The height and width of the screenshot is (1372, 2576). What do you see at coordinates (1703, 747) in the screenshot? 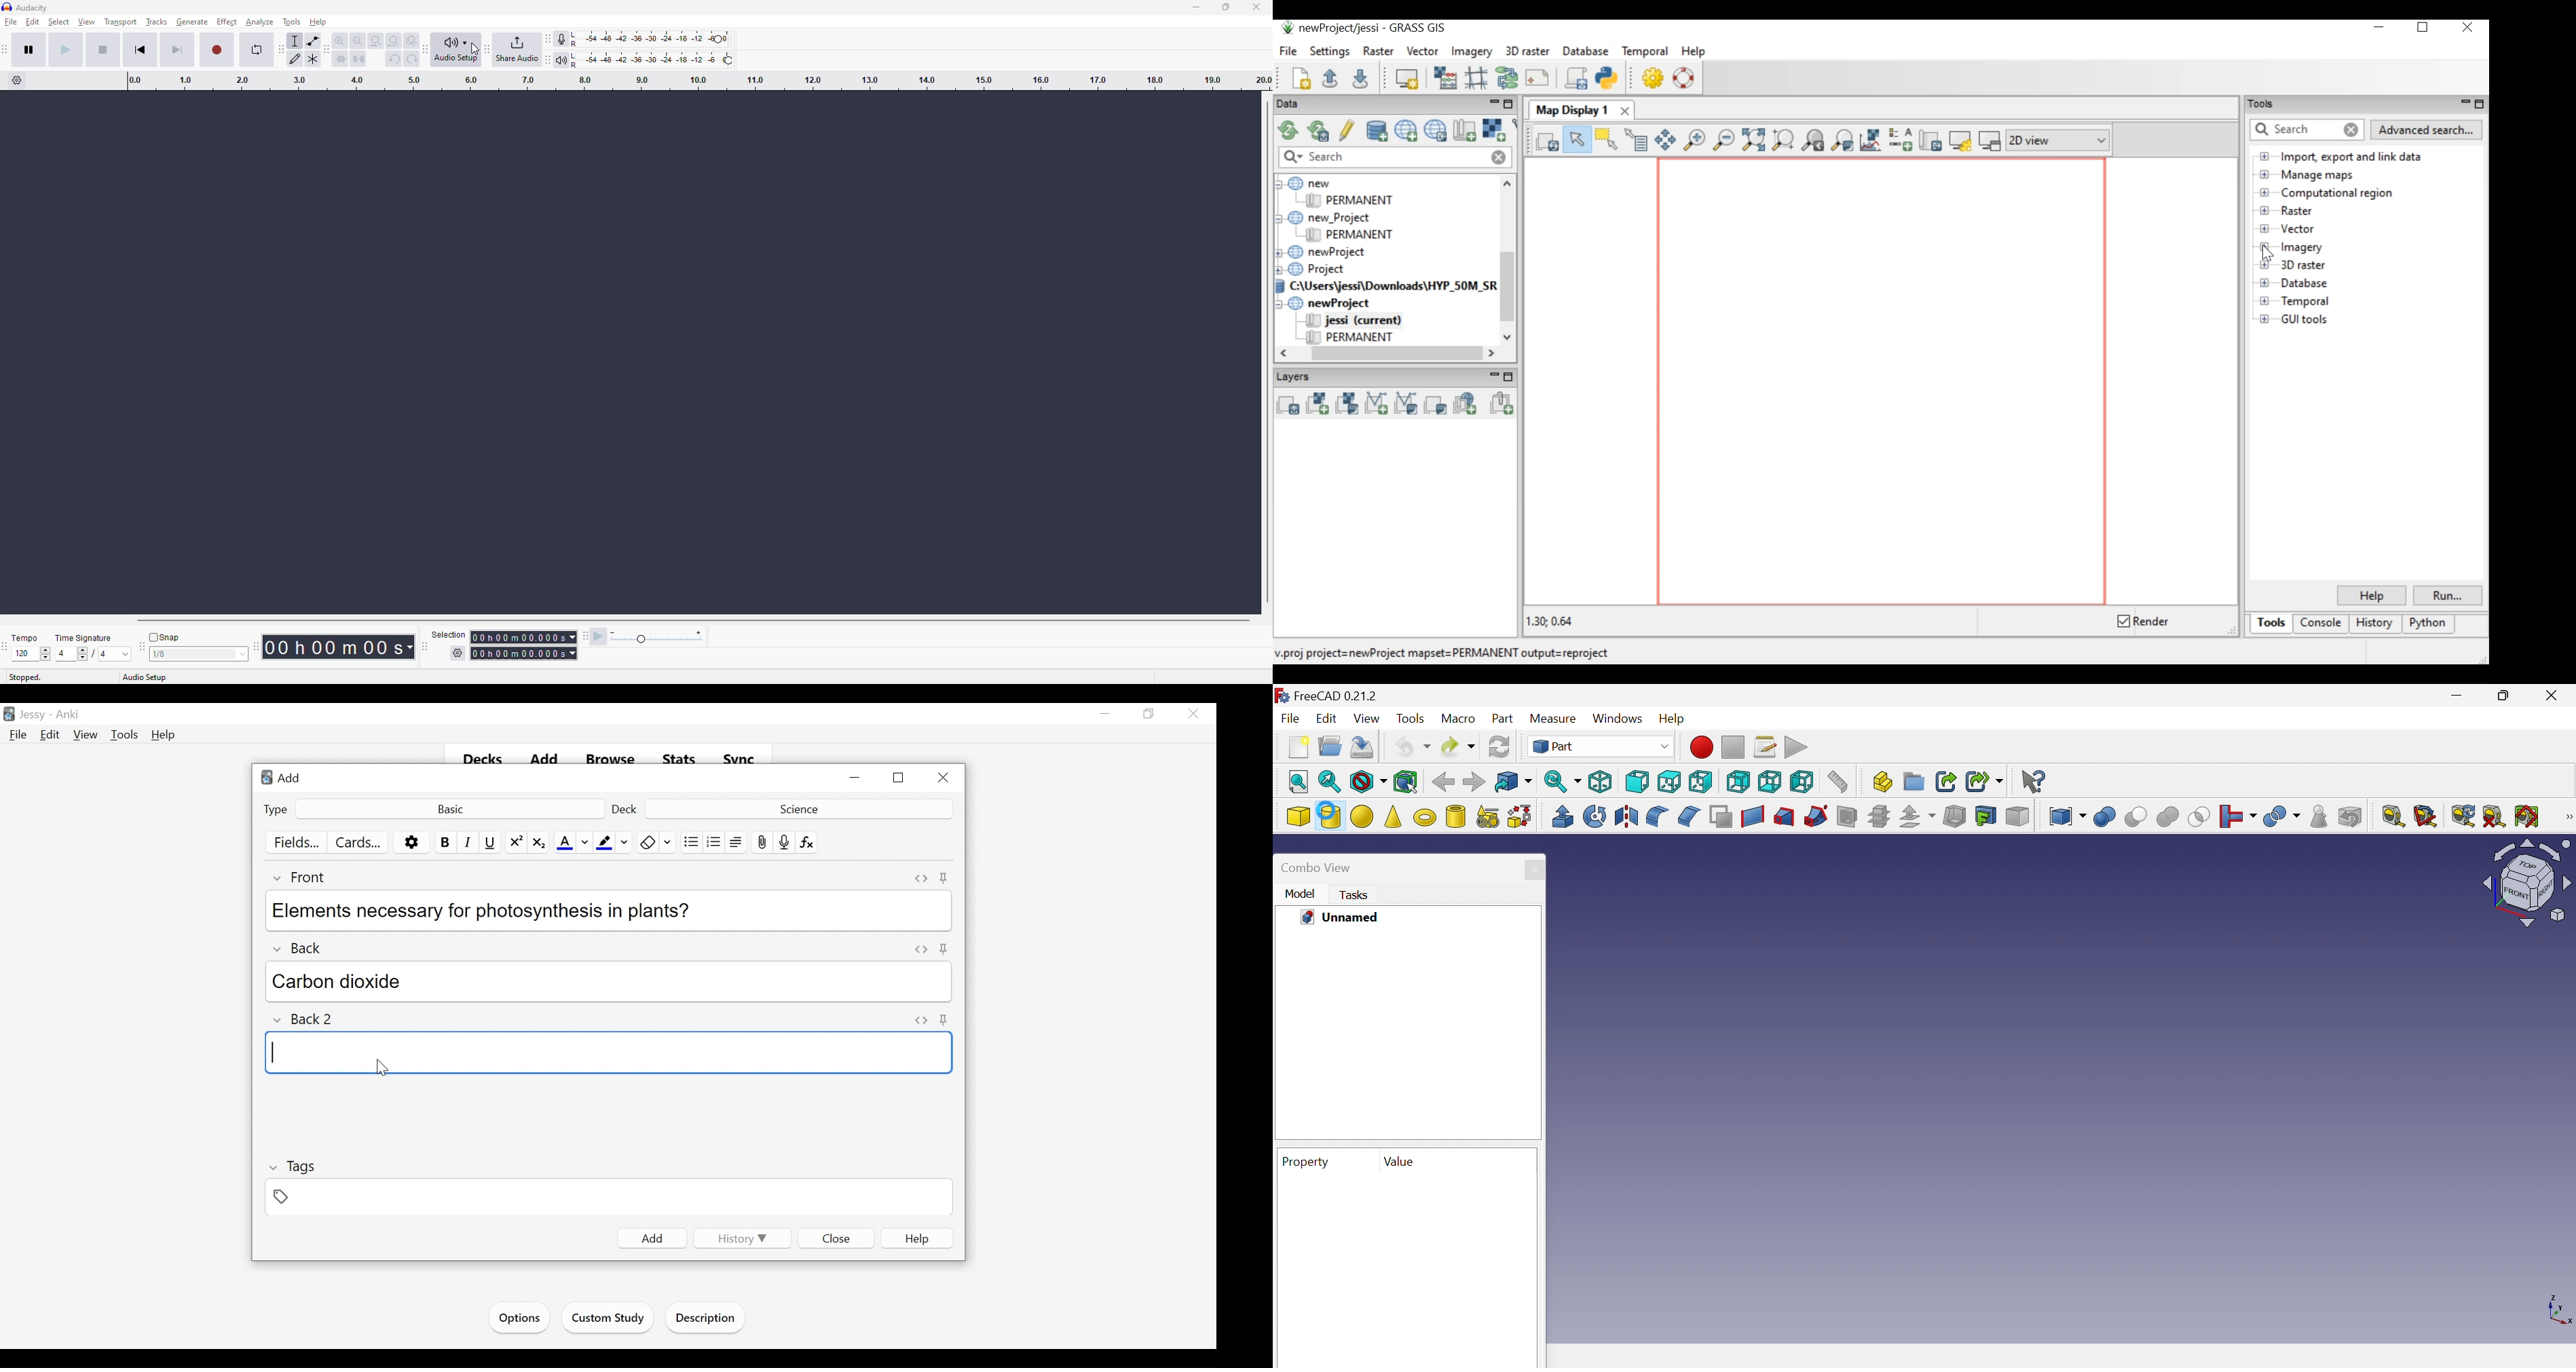
I see `Macro recording` at bounding box center [1703, 747].